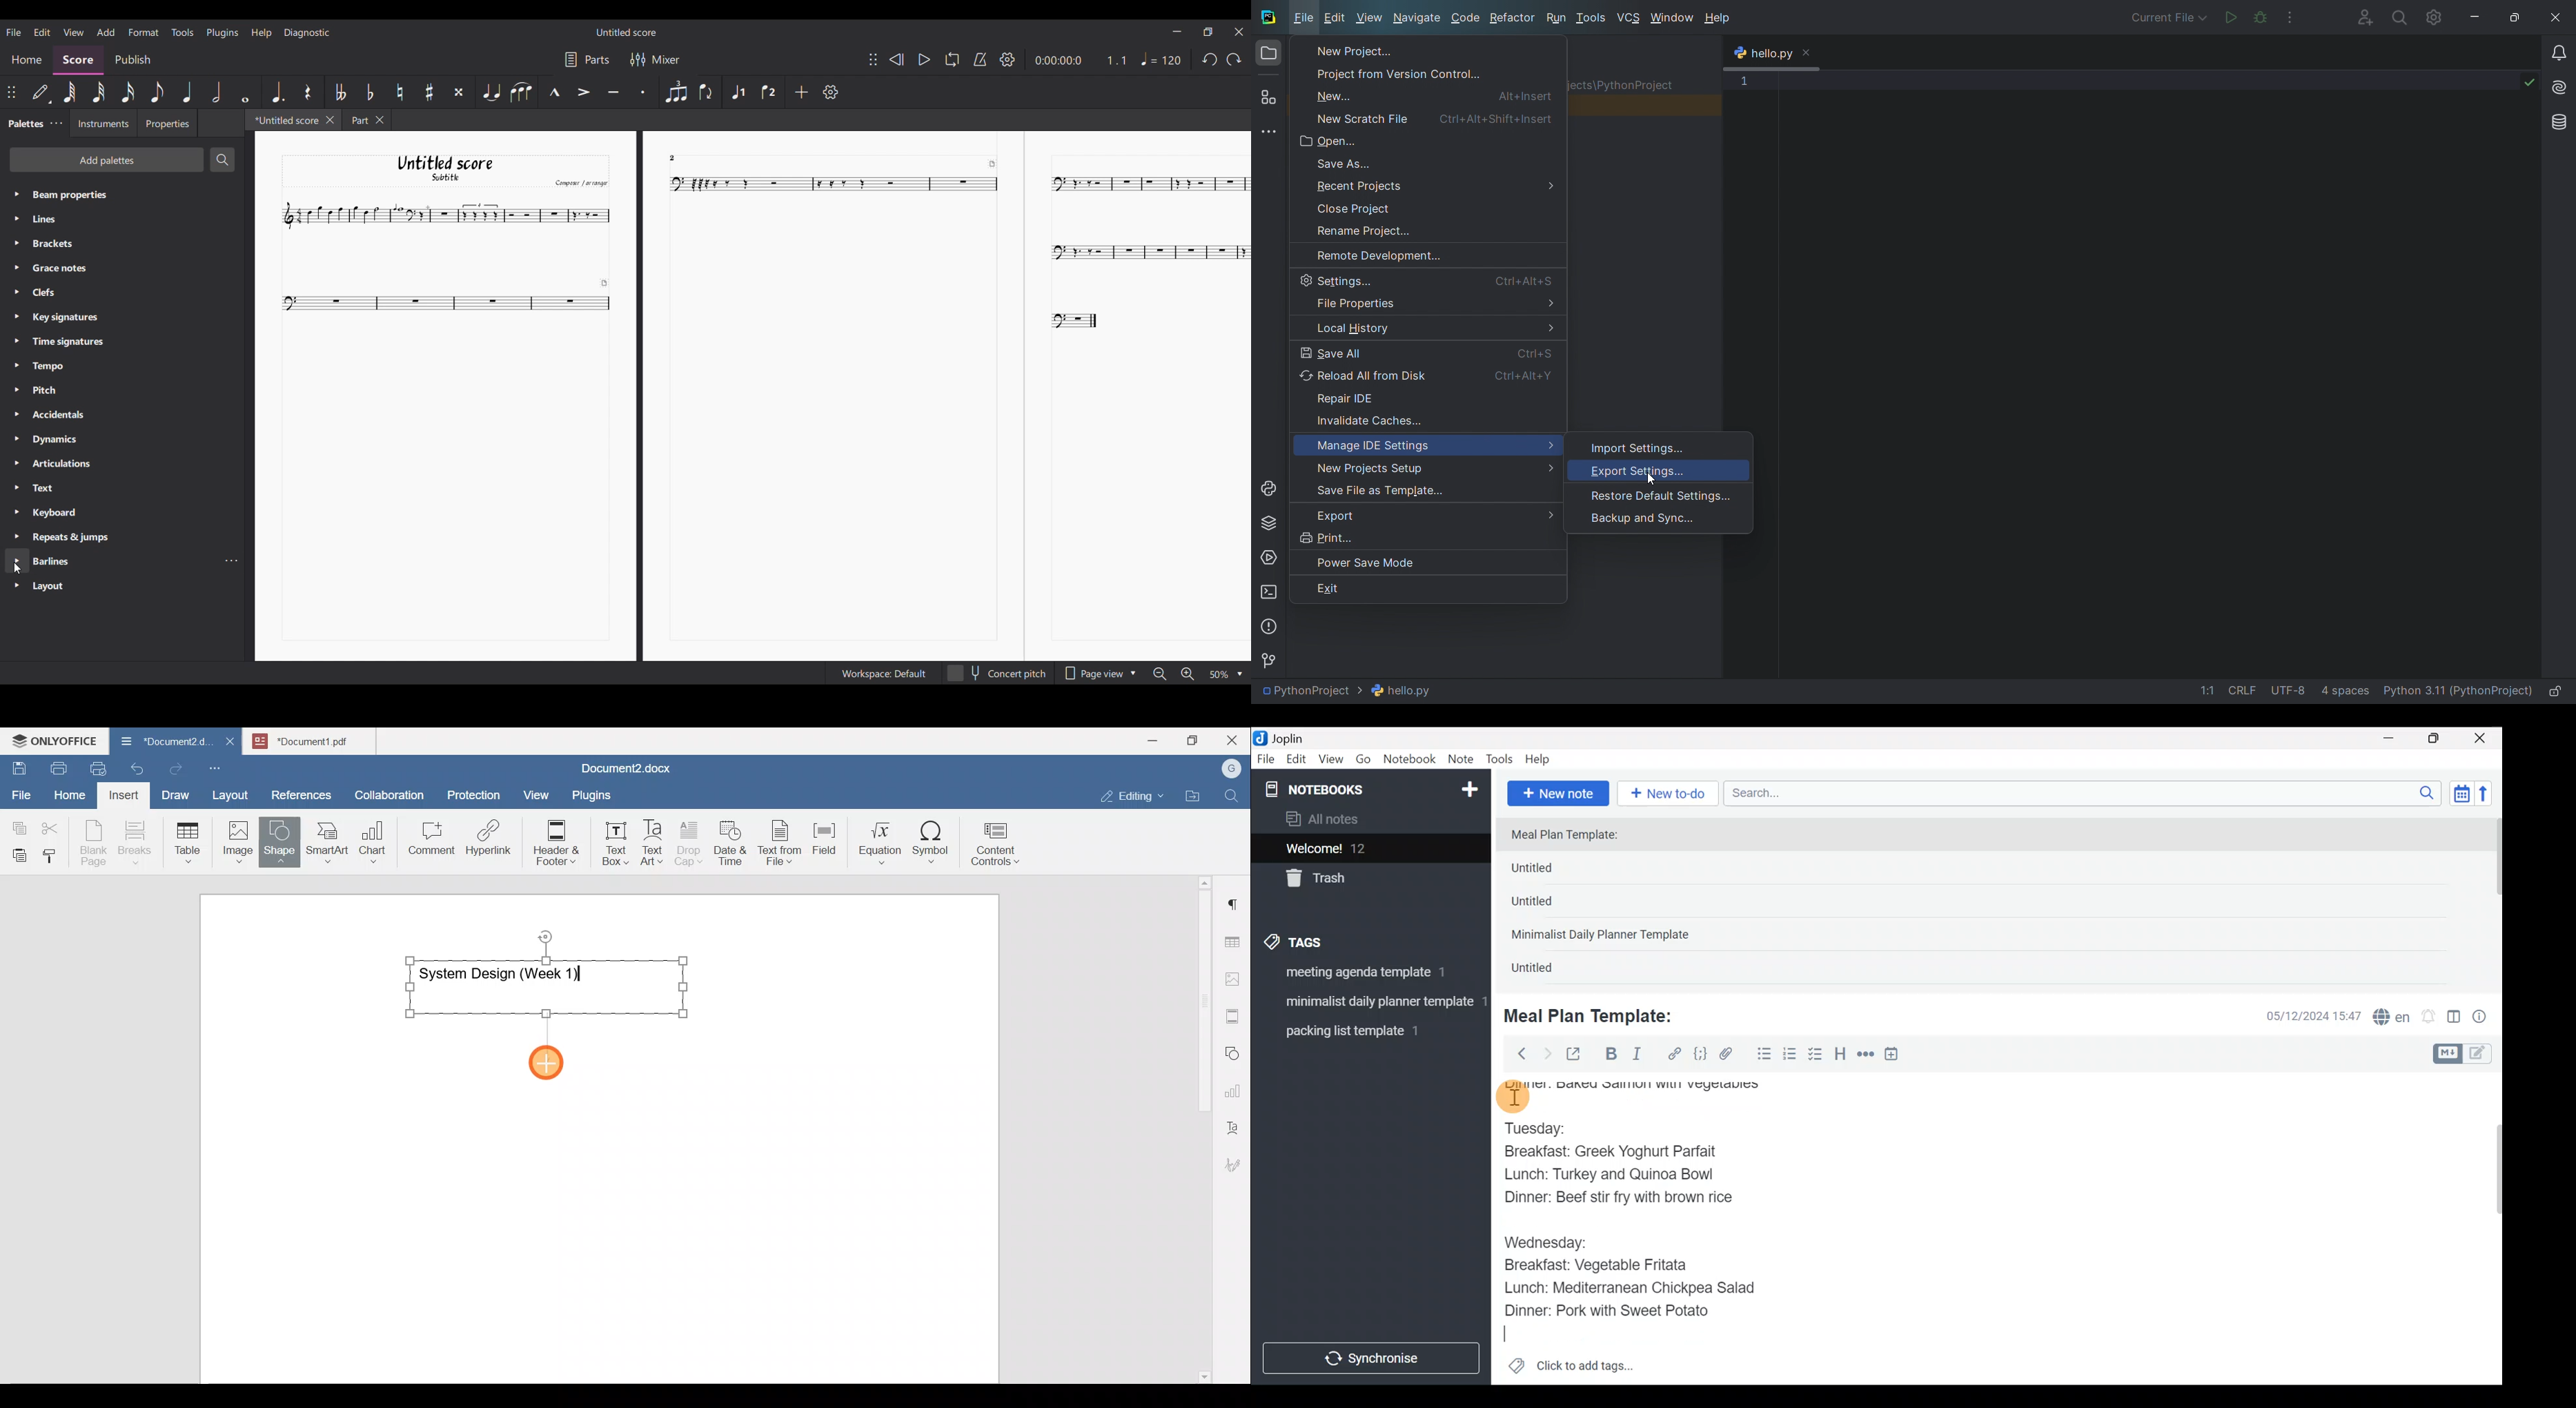 This screenshot has width=2576, height=1428. Describe the element at coordinates (143, 32) in the screenshot. I see `Format menu` at that location.